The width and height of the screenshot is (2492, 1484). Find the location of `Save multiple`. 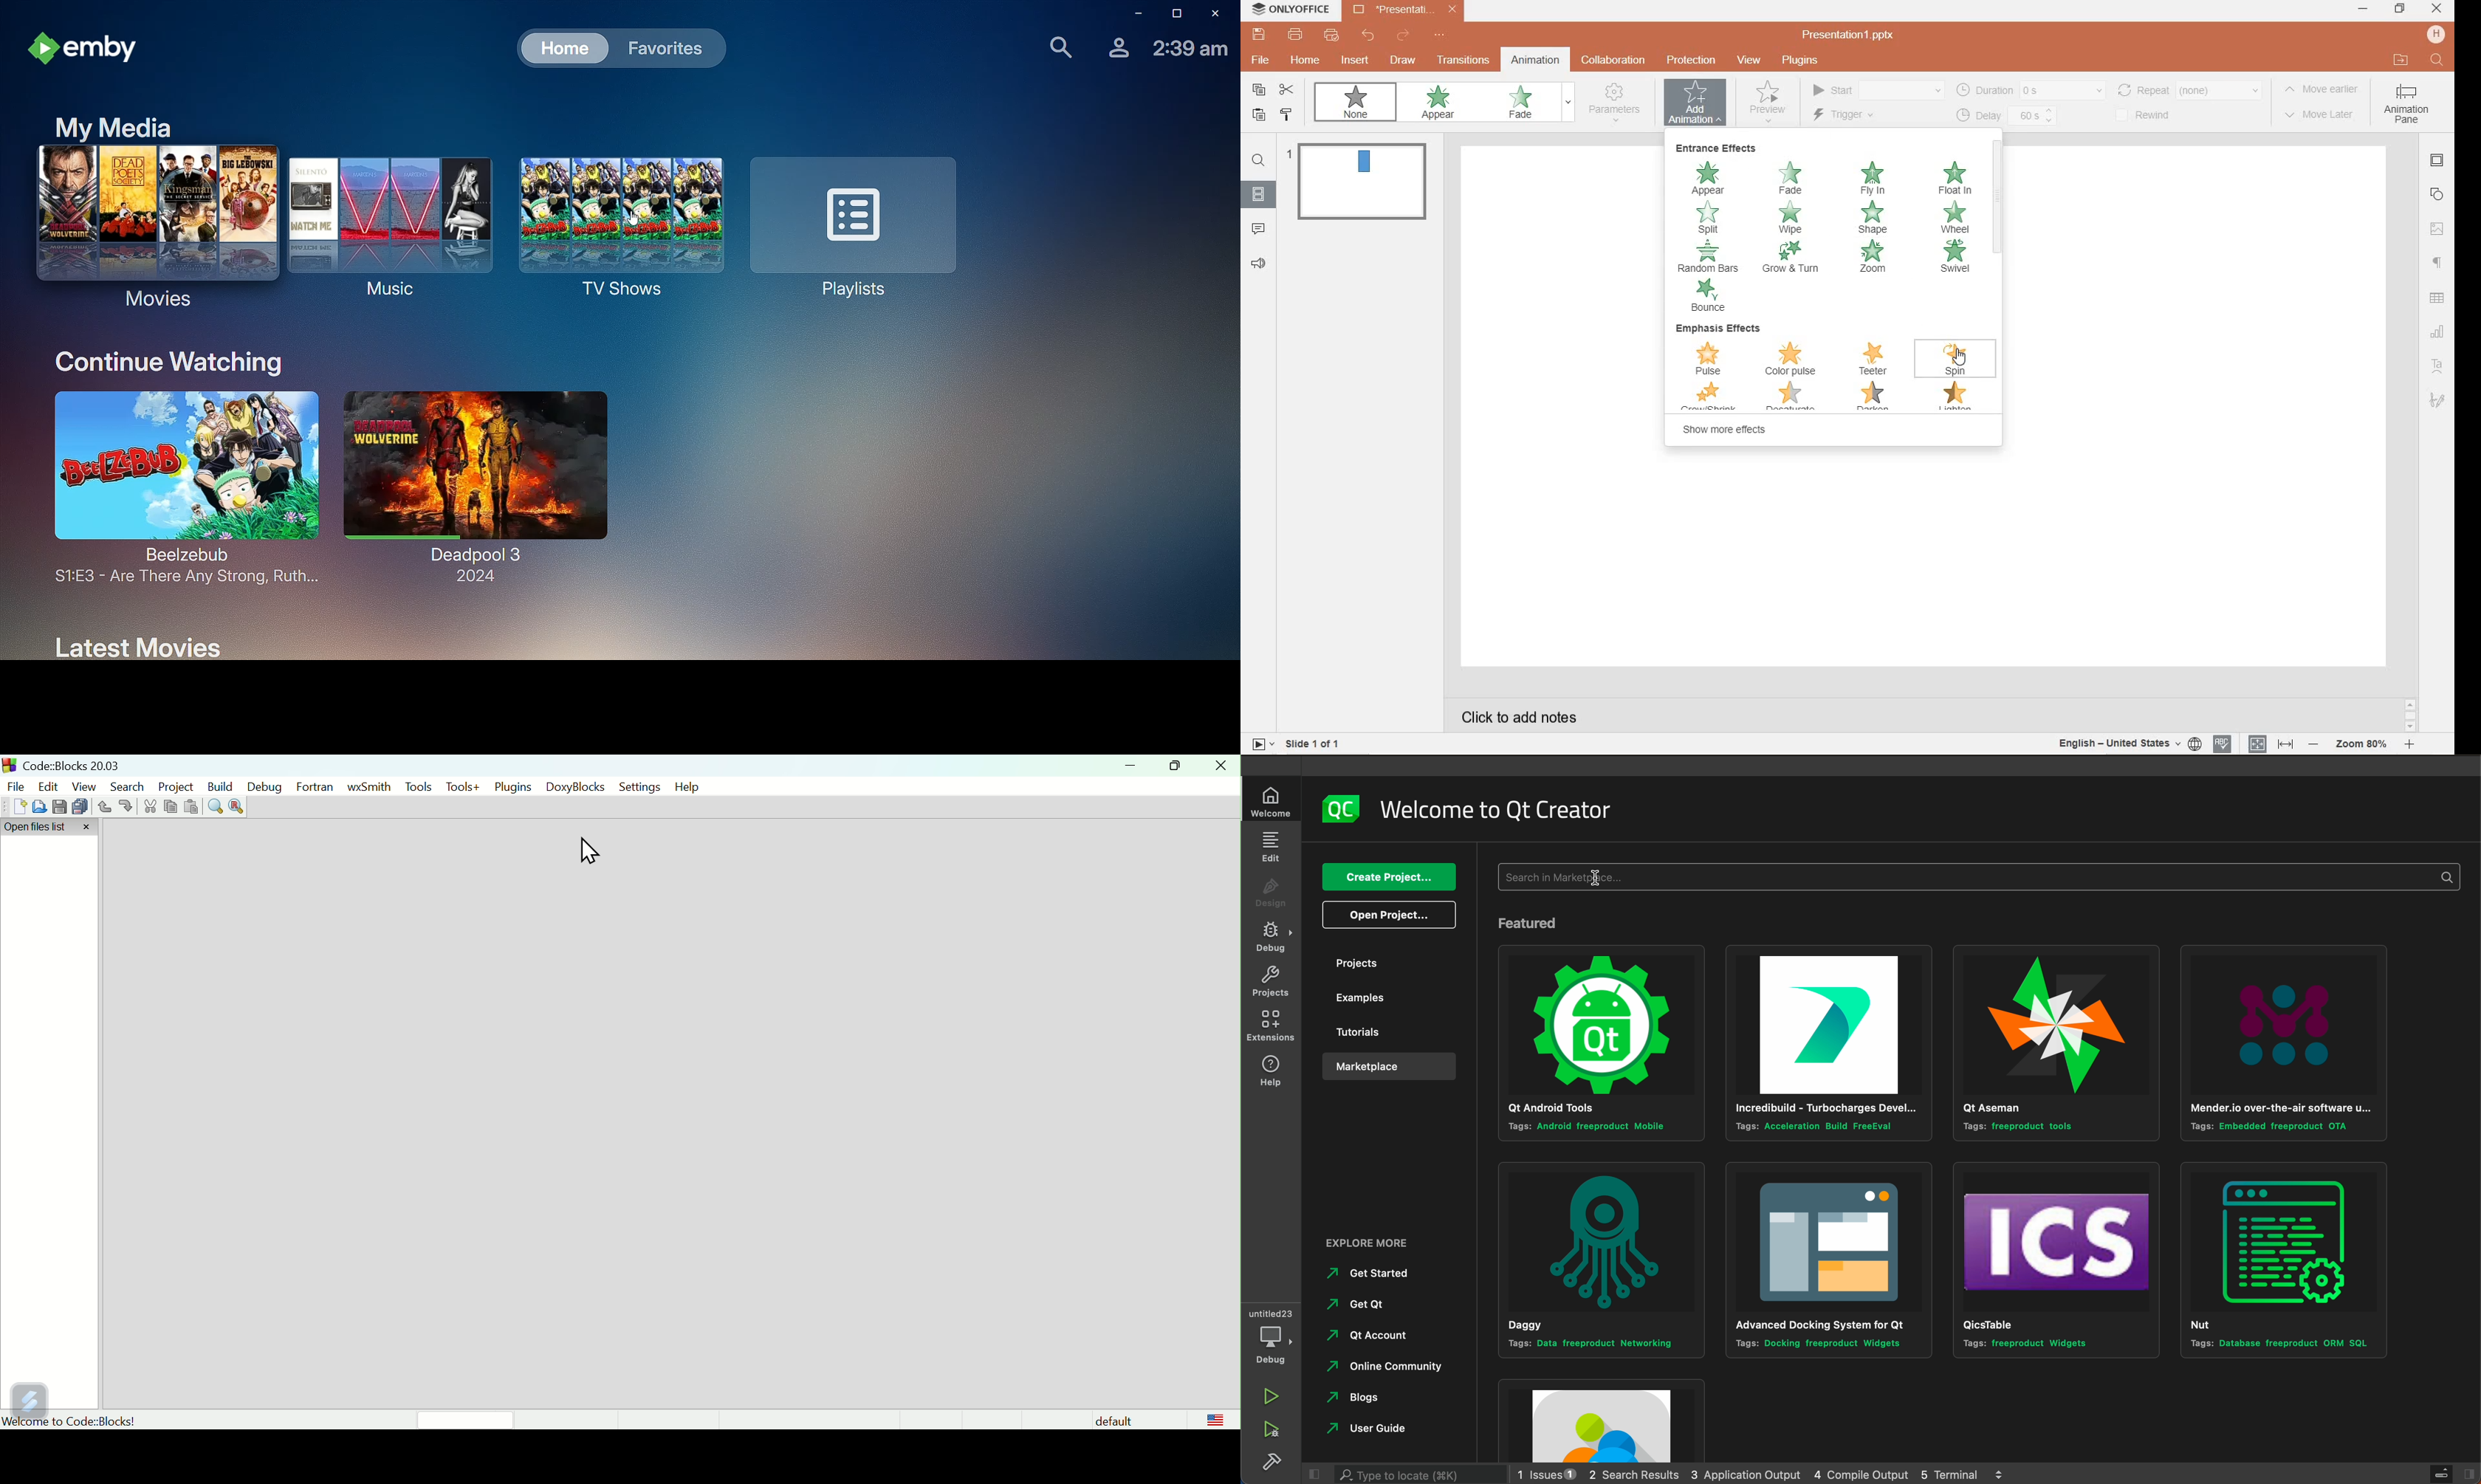

Save multiple is located at coordinates (80, 806).